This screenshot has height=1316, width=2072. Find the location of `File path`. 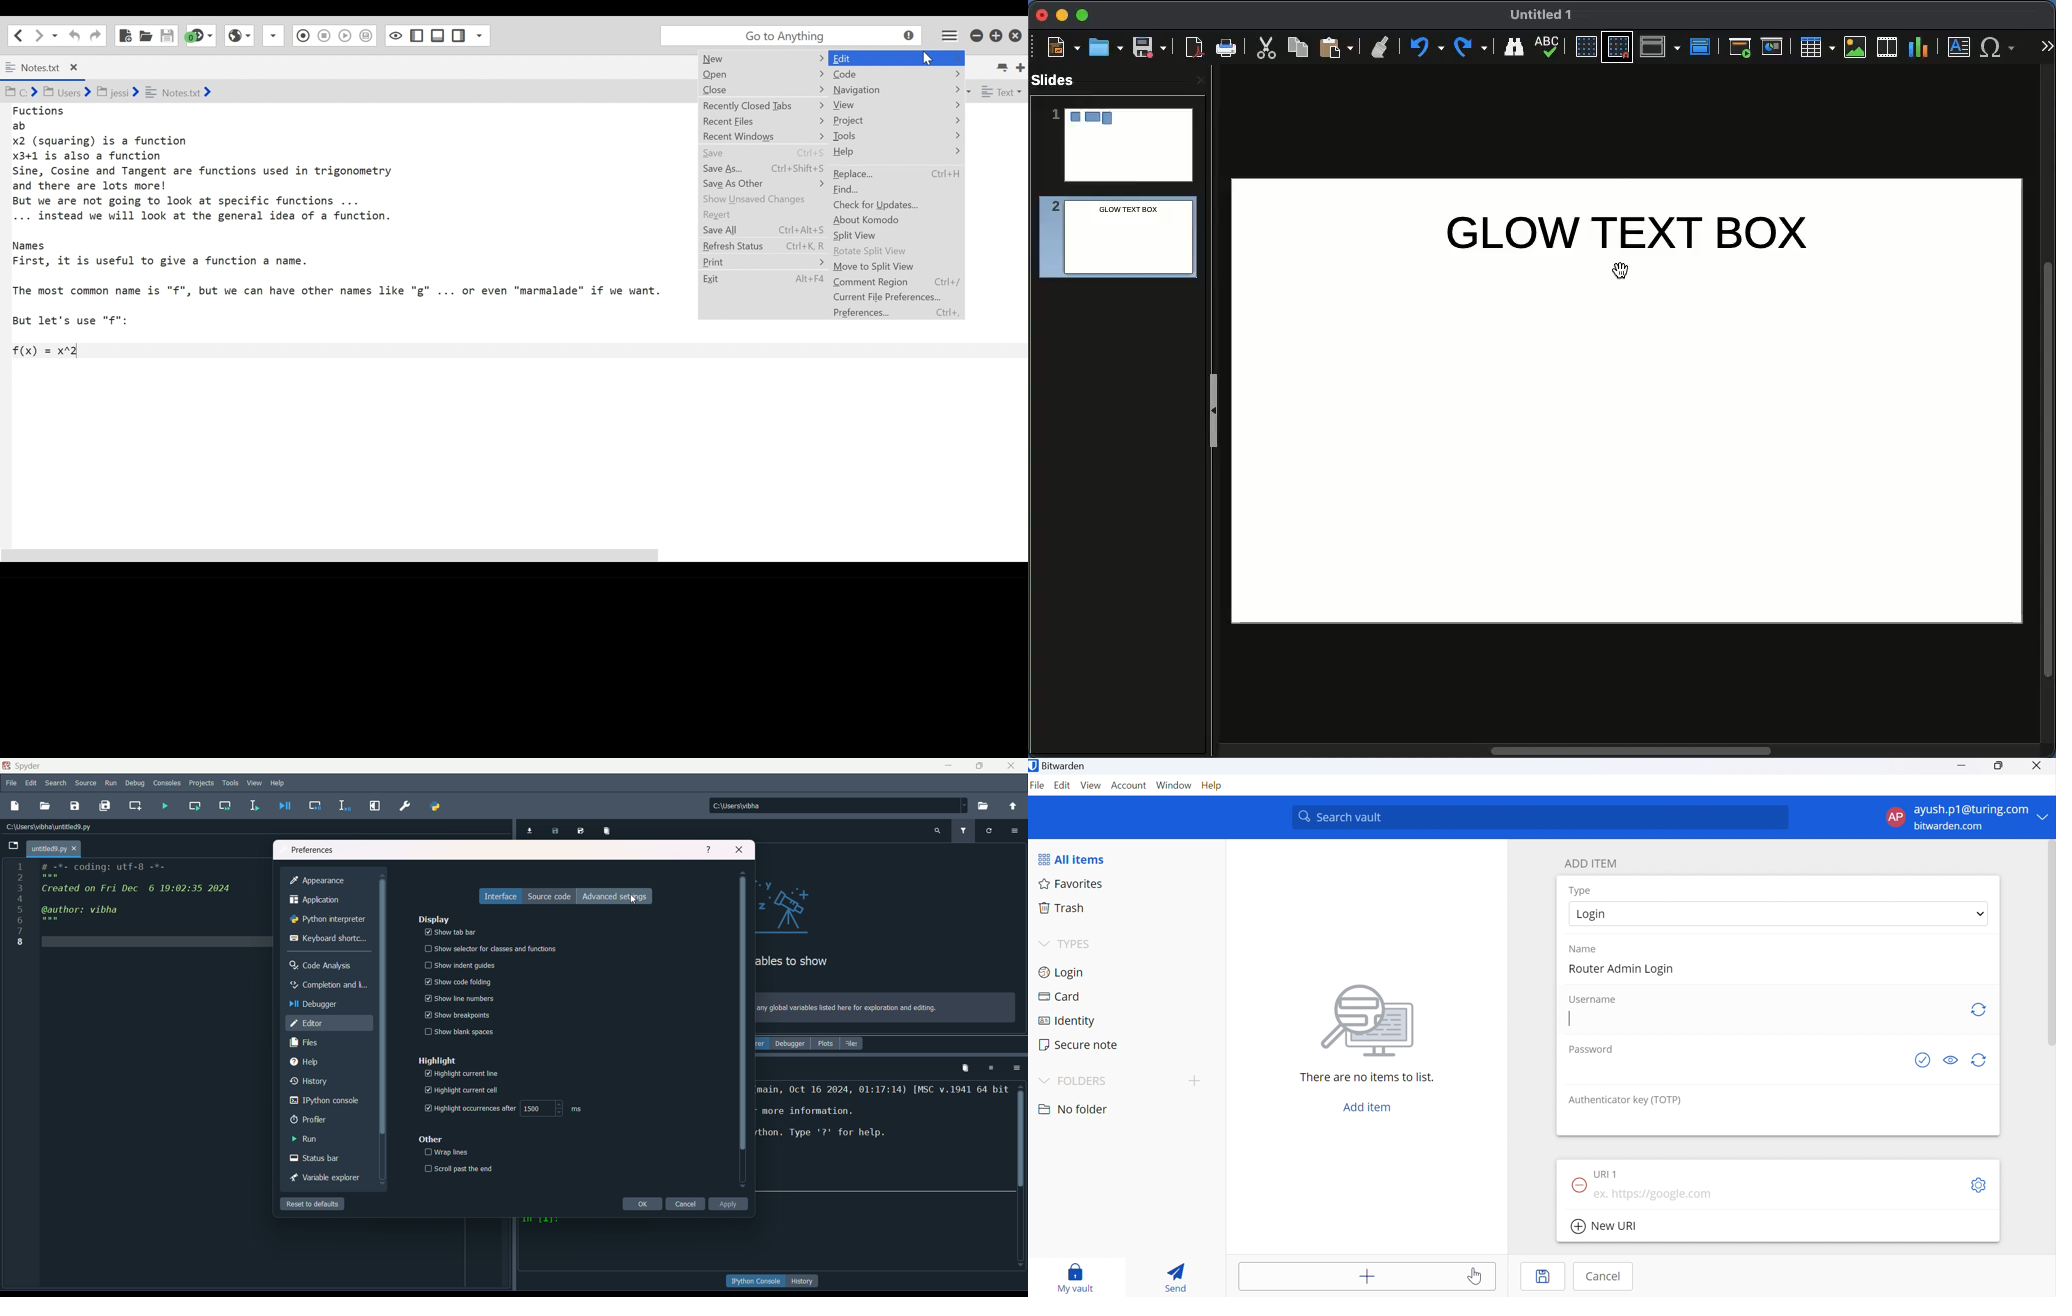

File path is located at coordinates (51, 827).